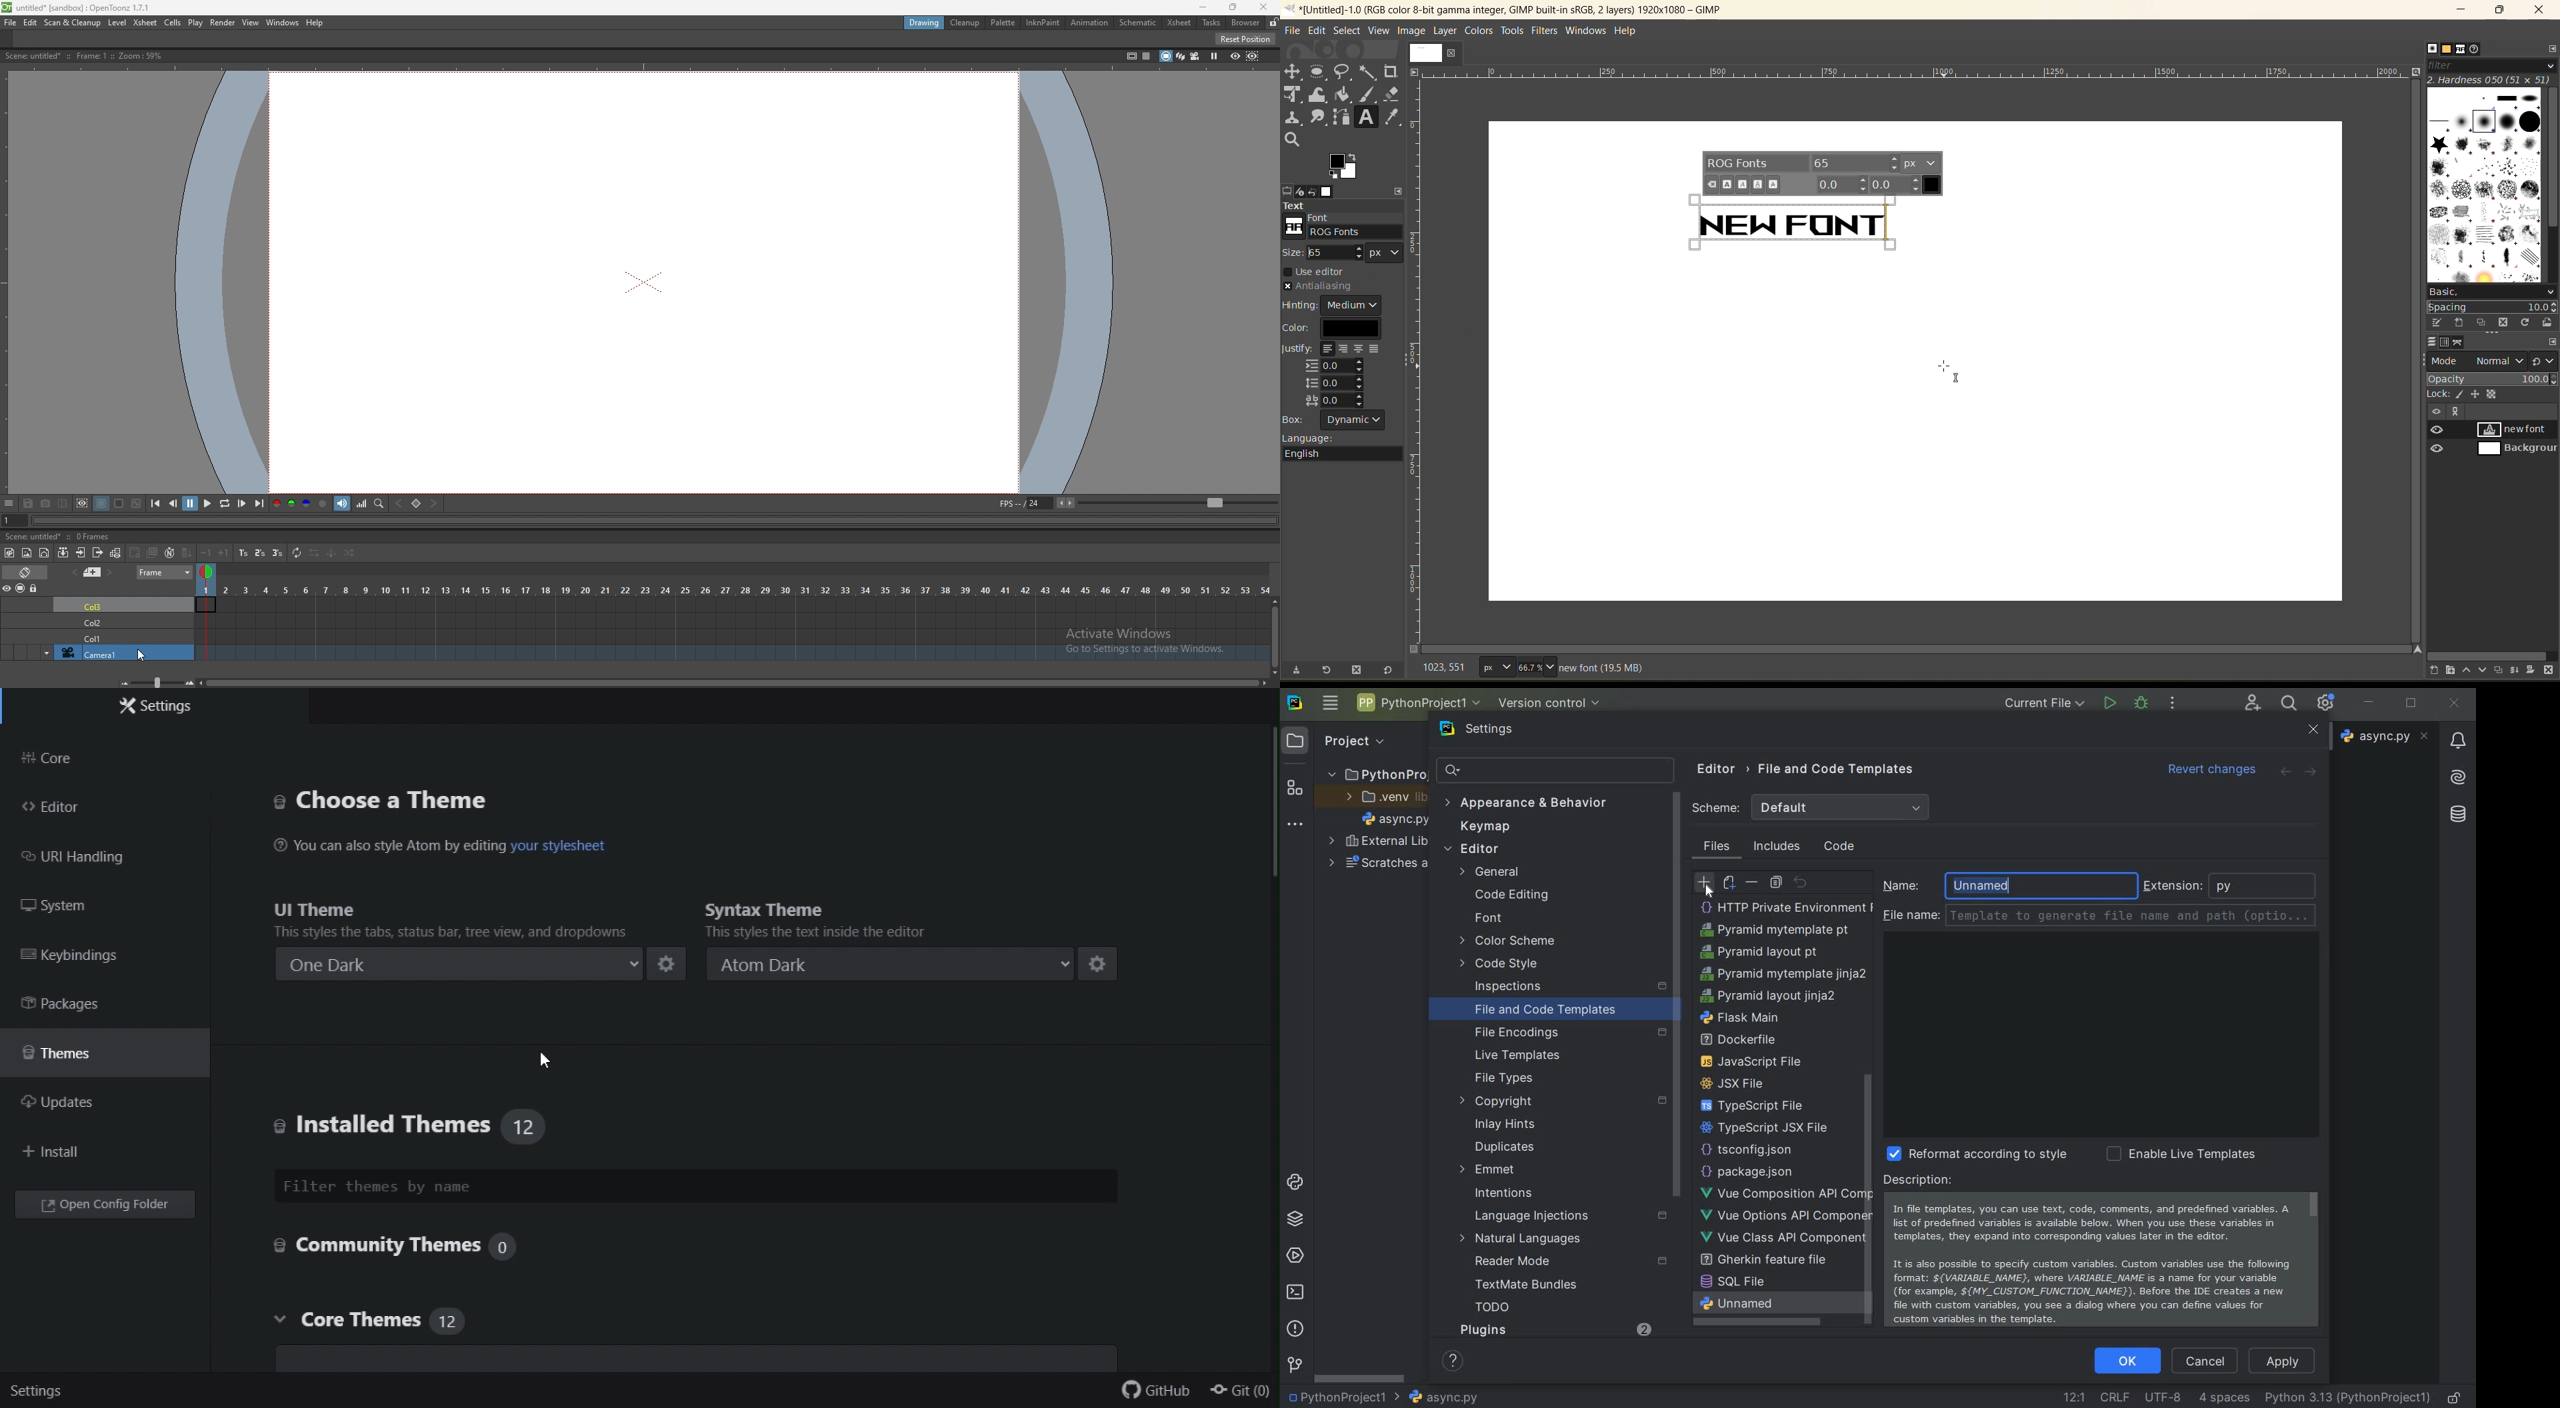 The image size is (2576, 1428). I want to click on version control, so click(1550, 703).